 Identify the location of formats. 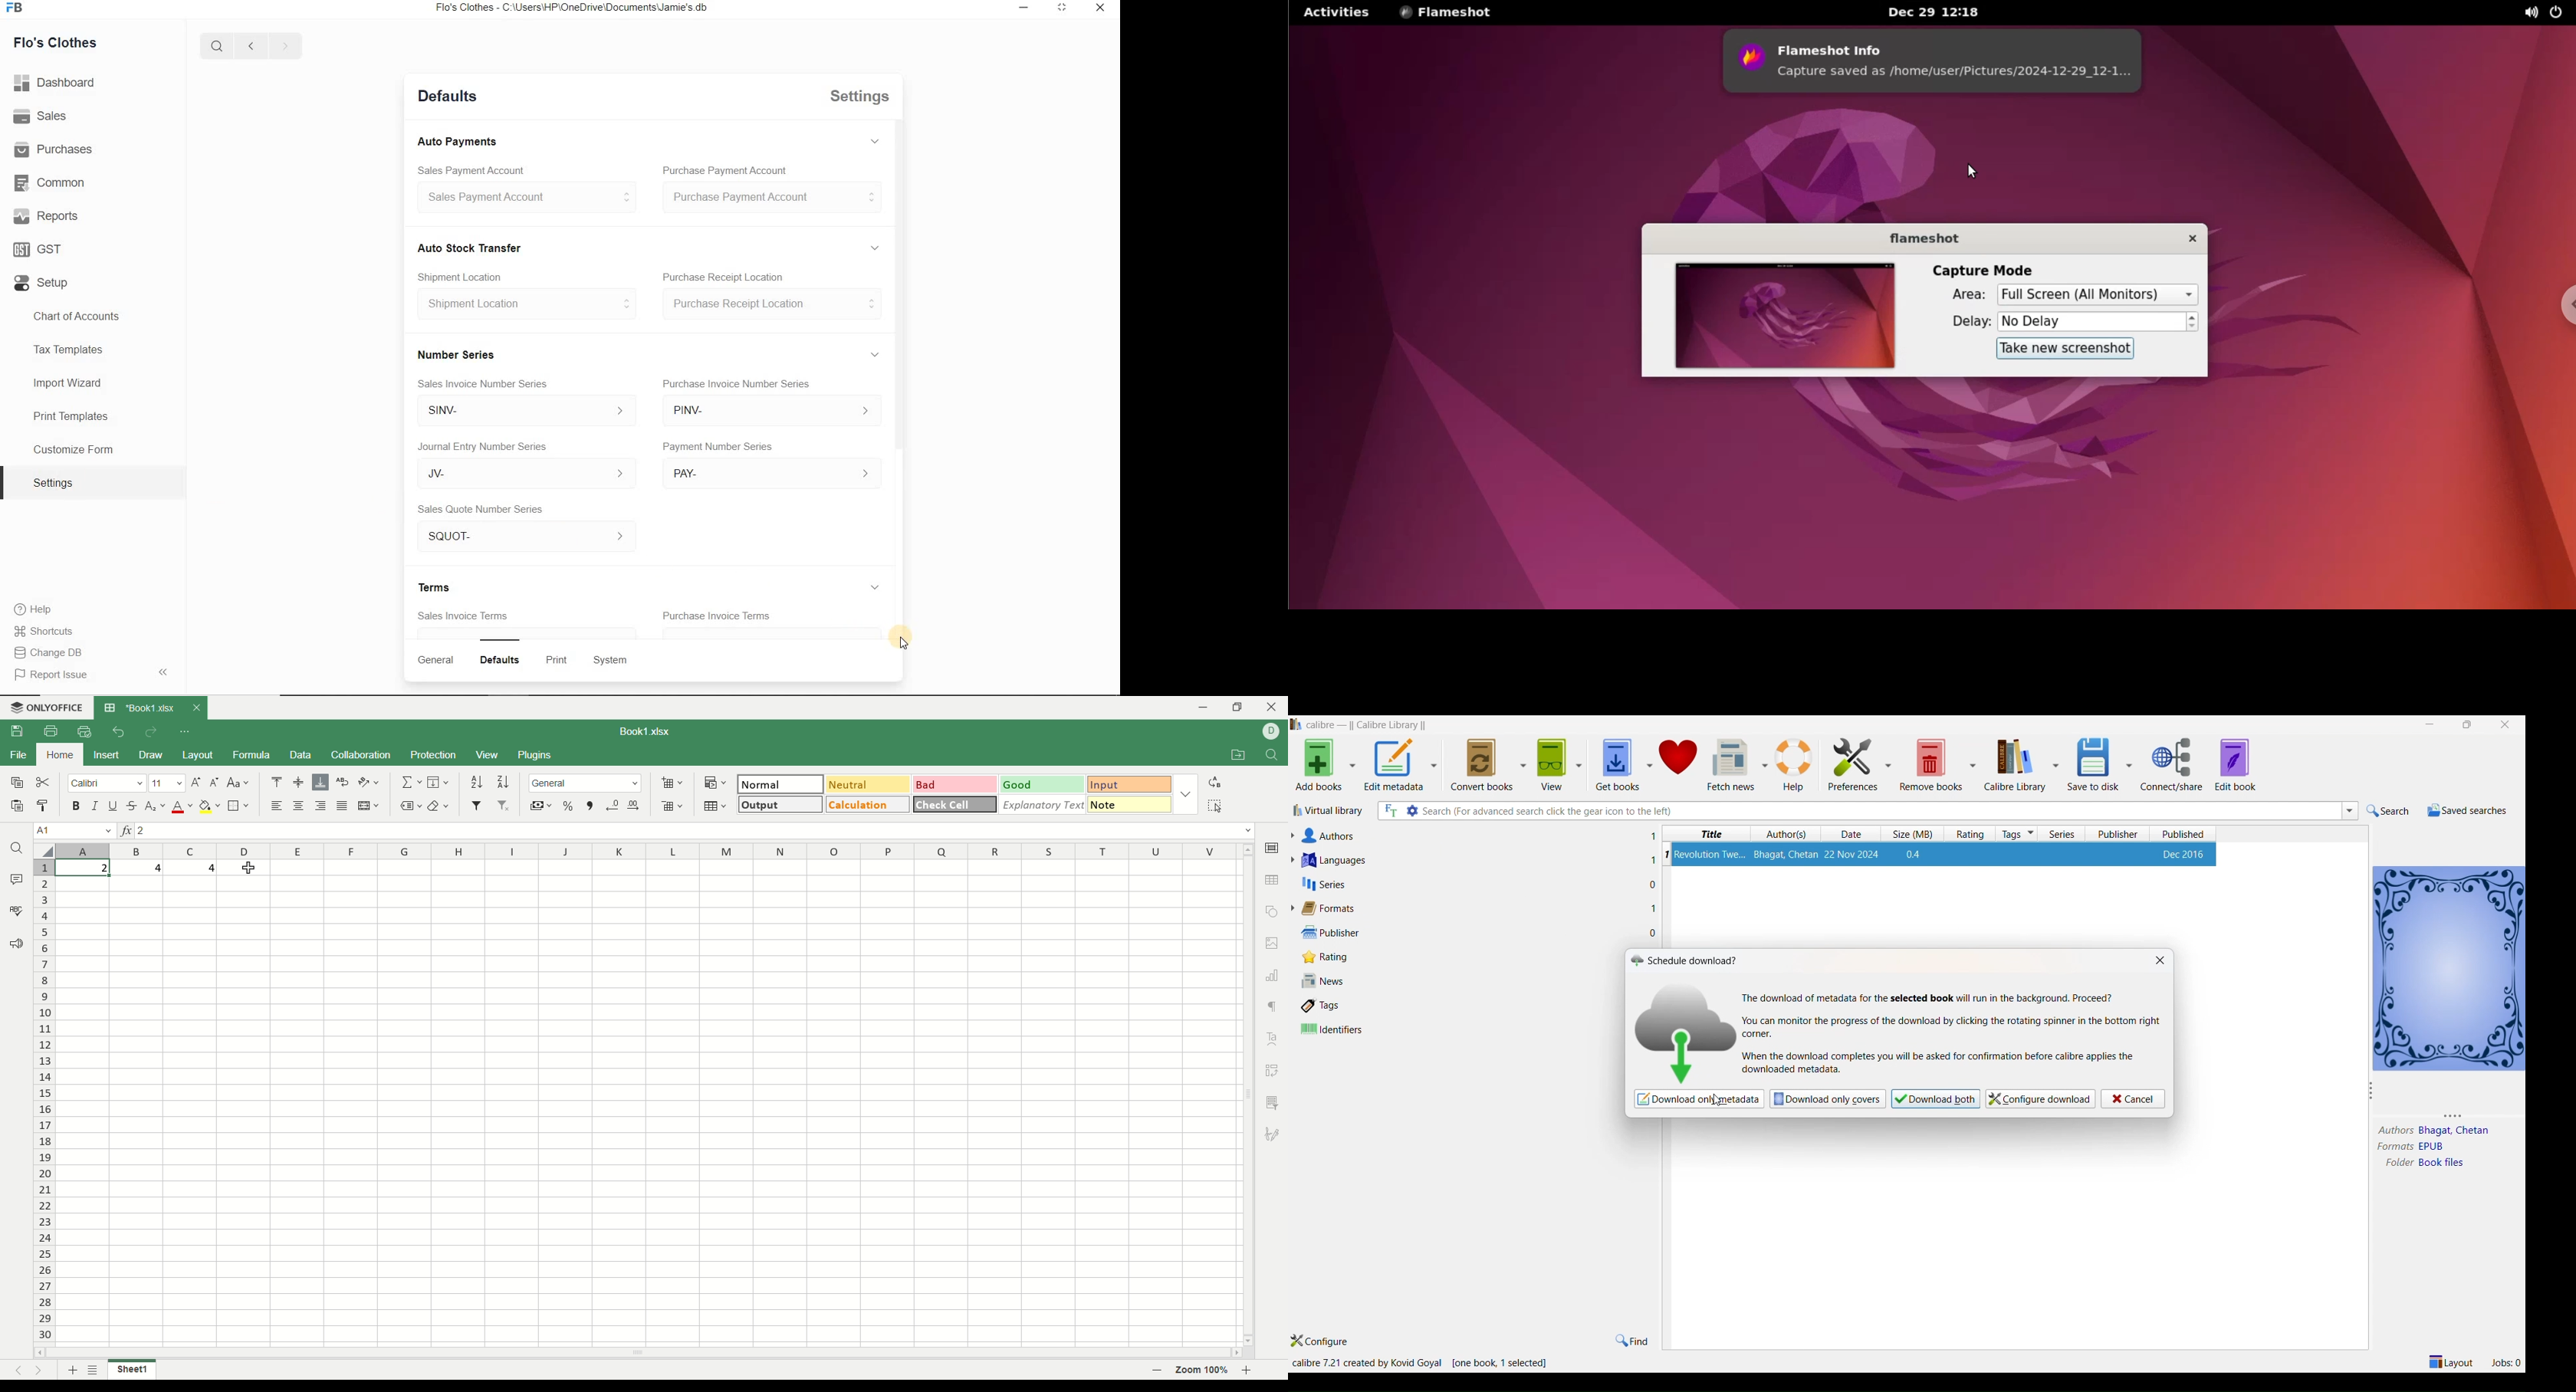
(2392, 1146).